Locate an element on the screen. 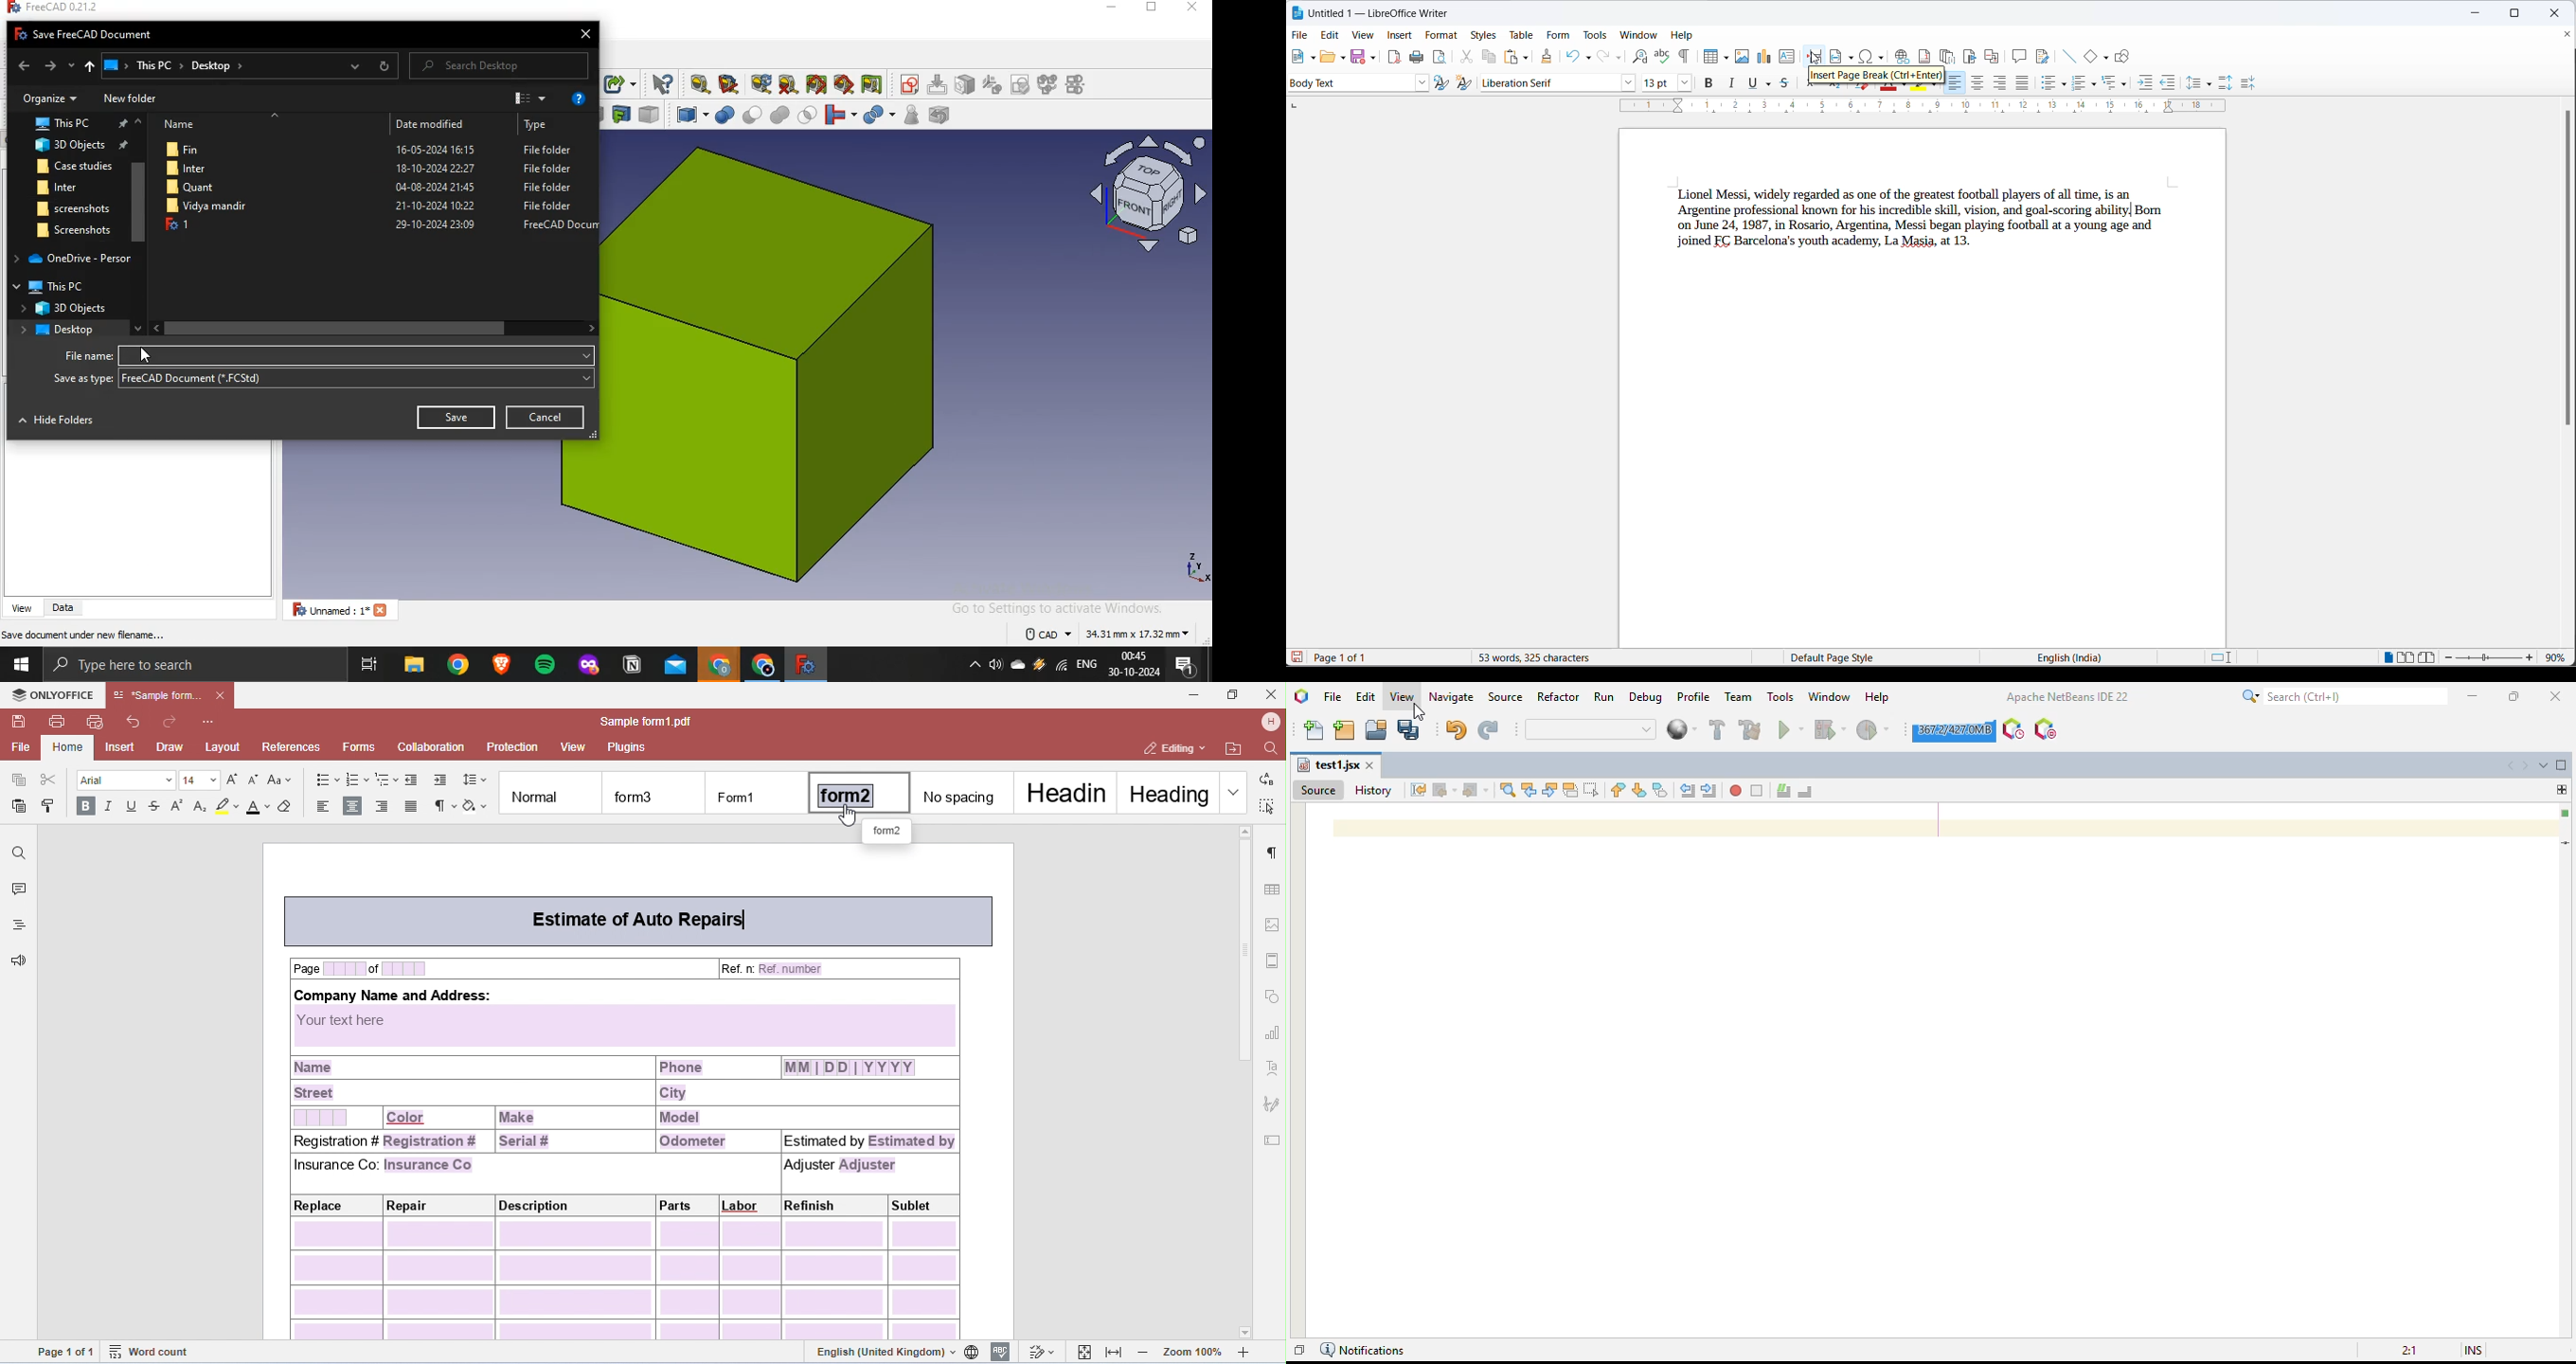  toggle all is located at coordinates (816, 84).